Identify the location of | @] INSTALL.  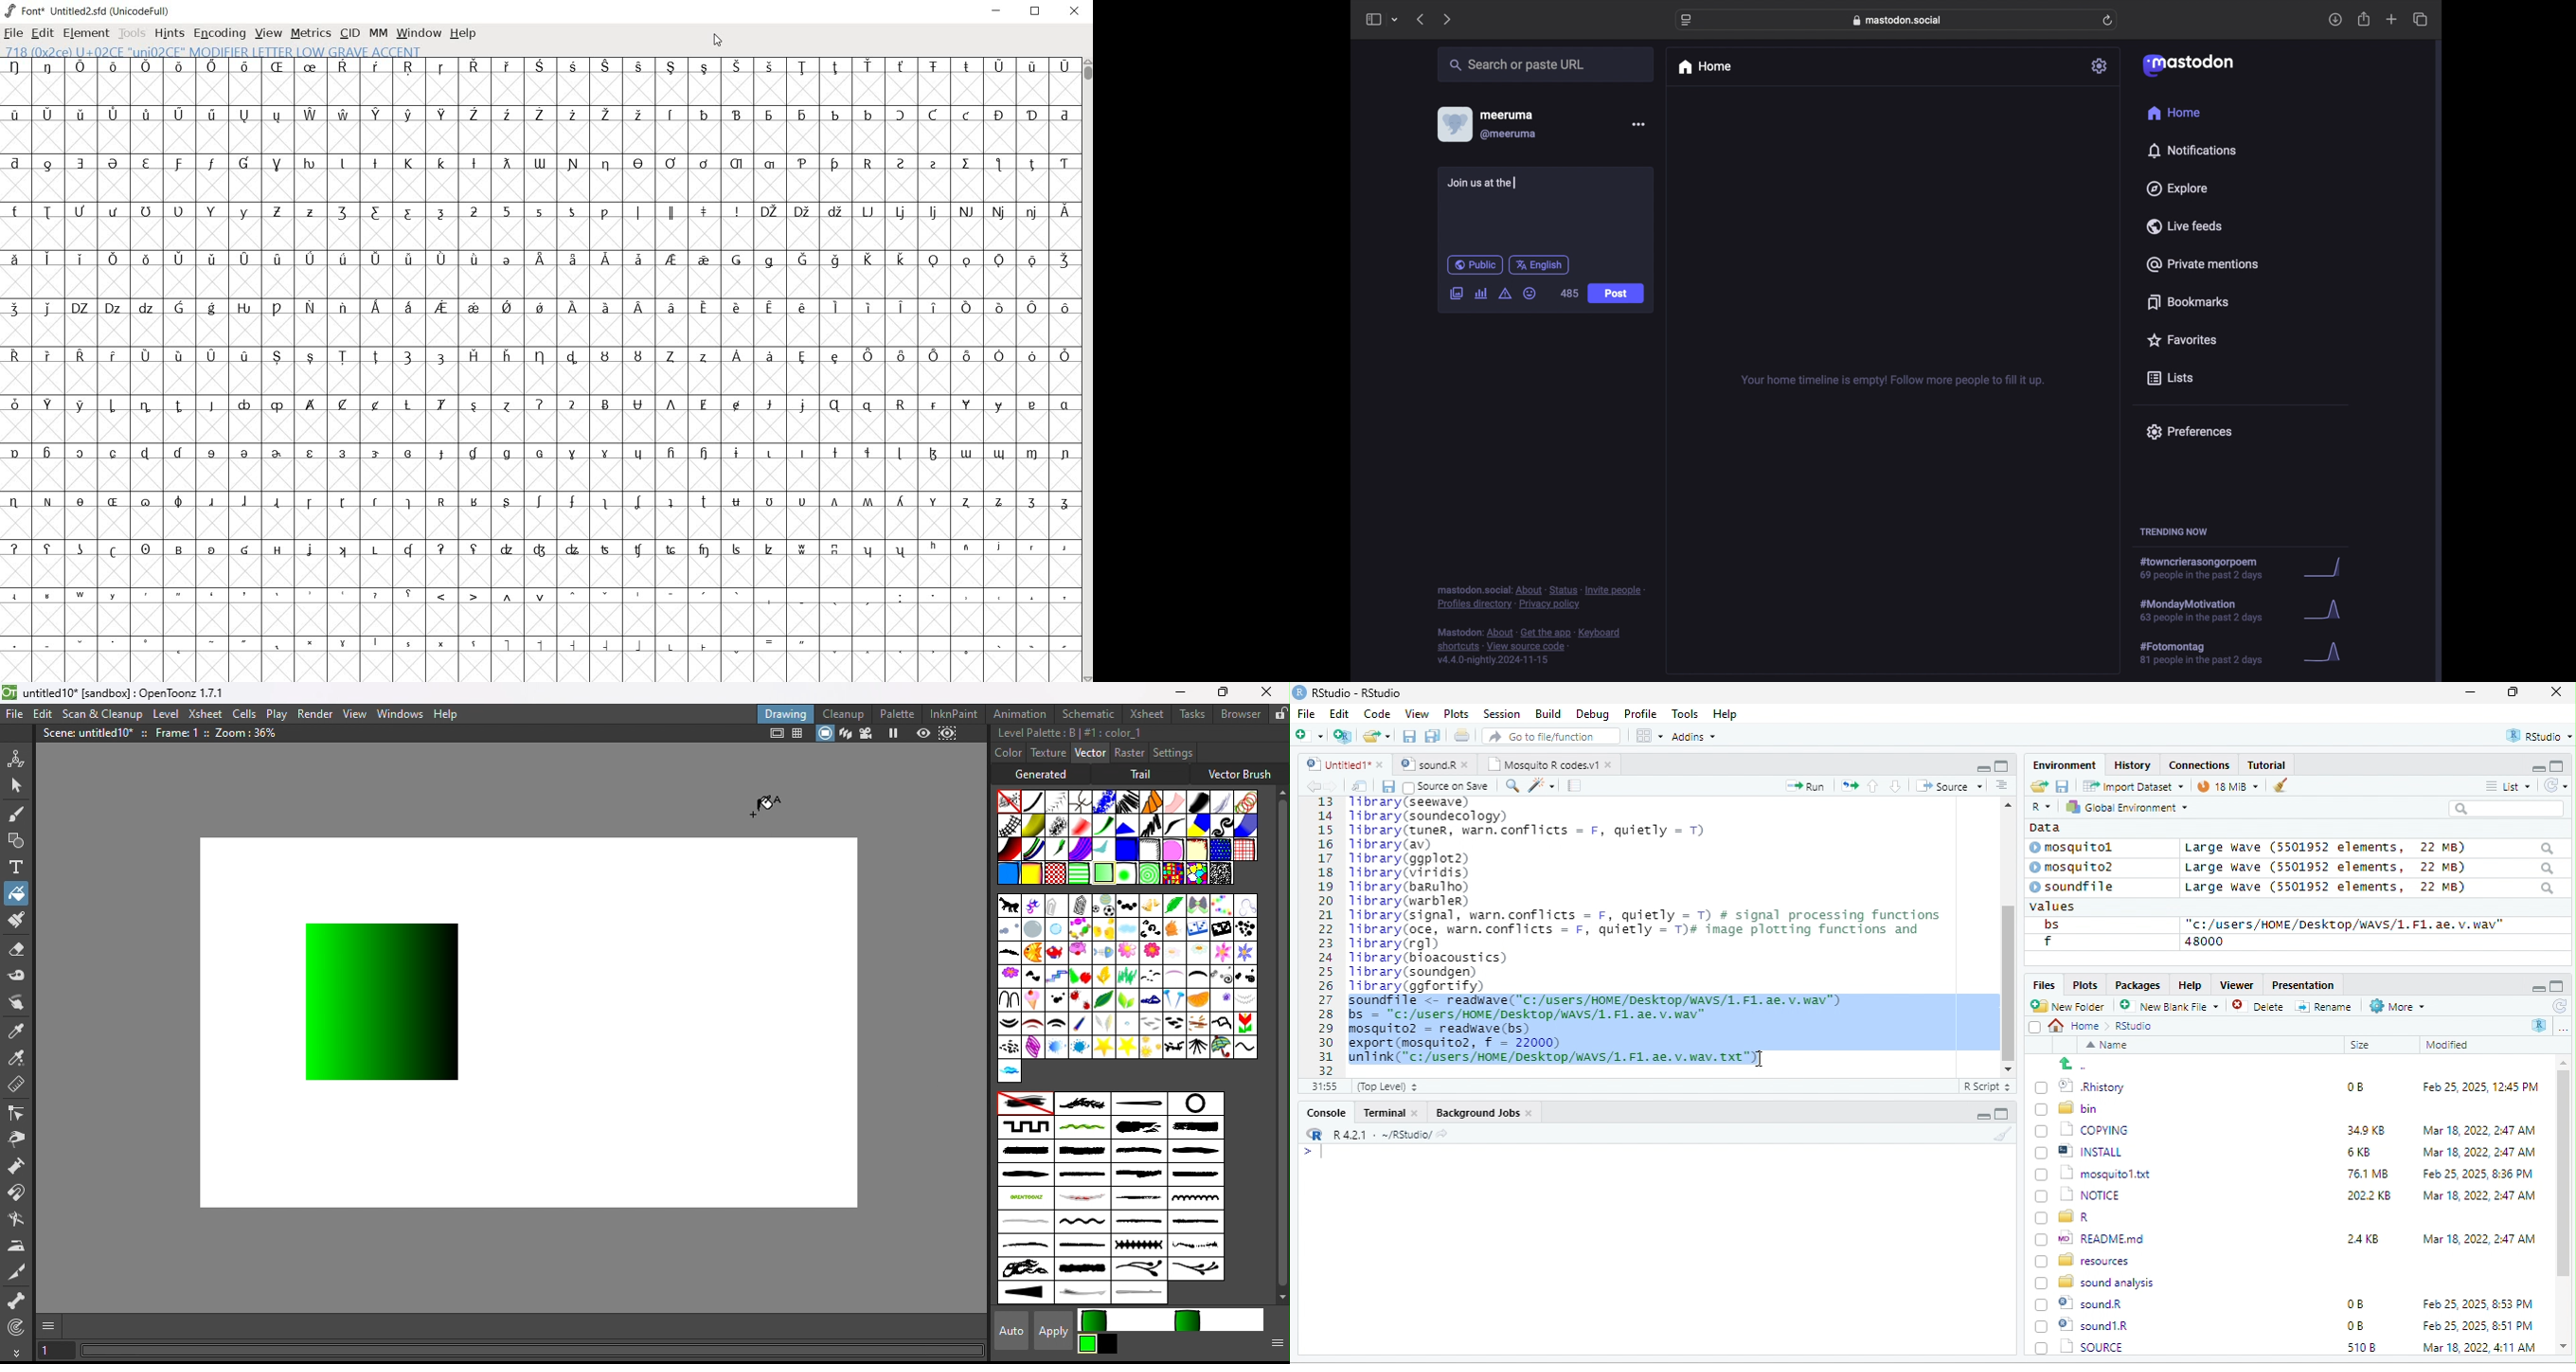
(2082, 1151).